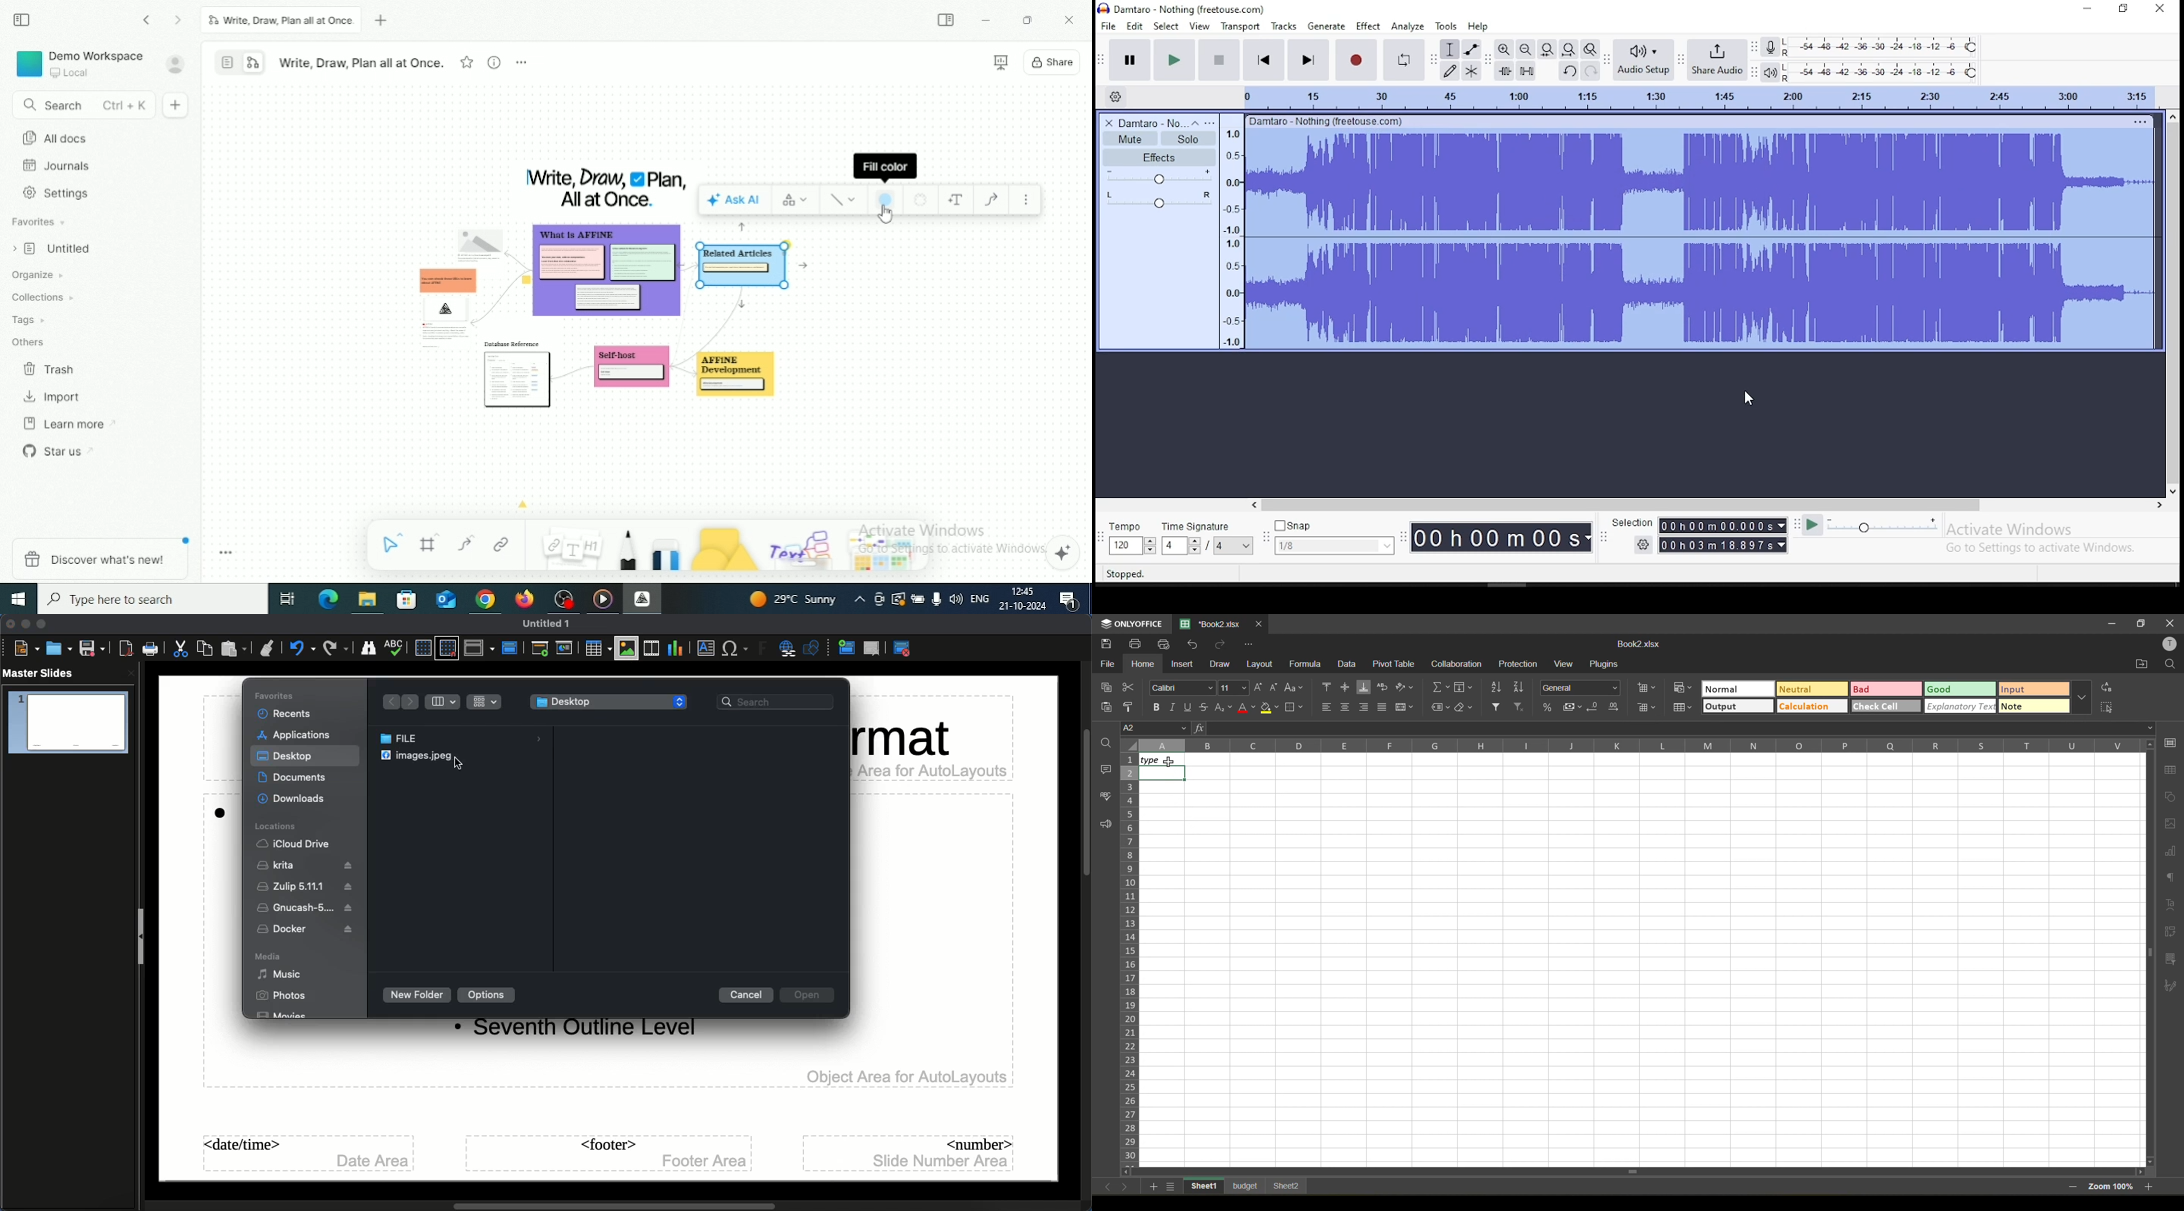 The width and height of the screenshot is (2184, 1232). I want to click on row numbers, so click(1128, 959).